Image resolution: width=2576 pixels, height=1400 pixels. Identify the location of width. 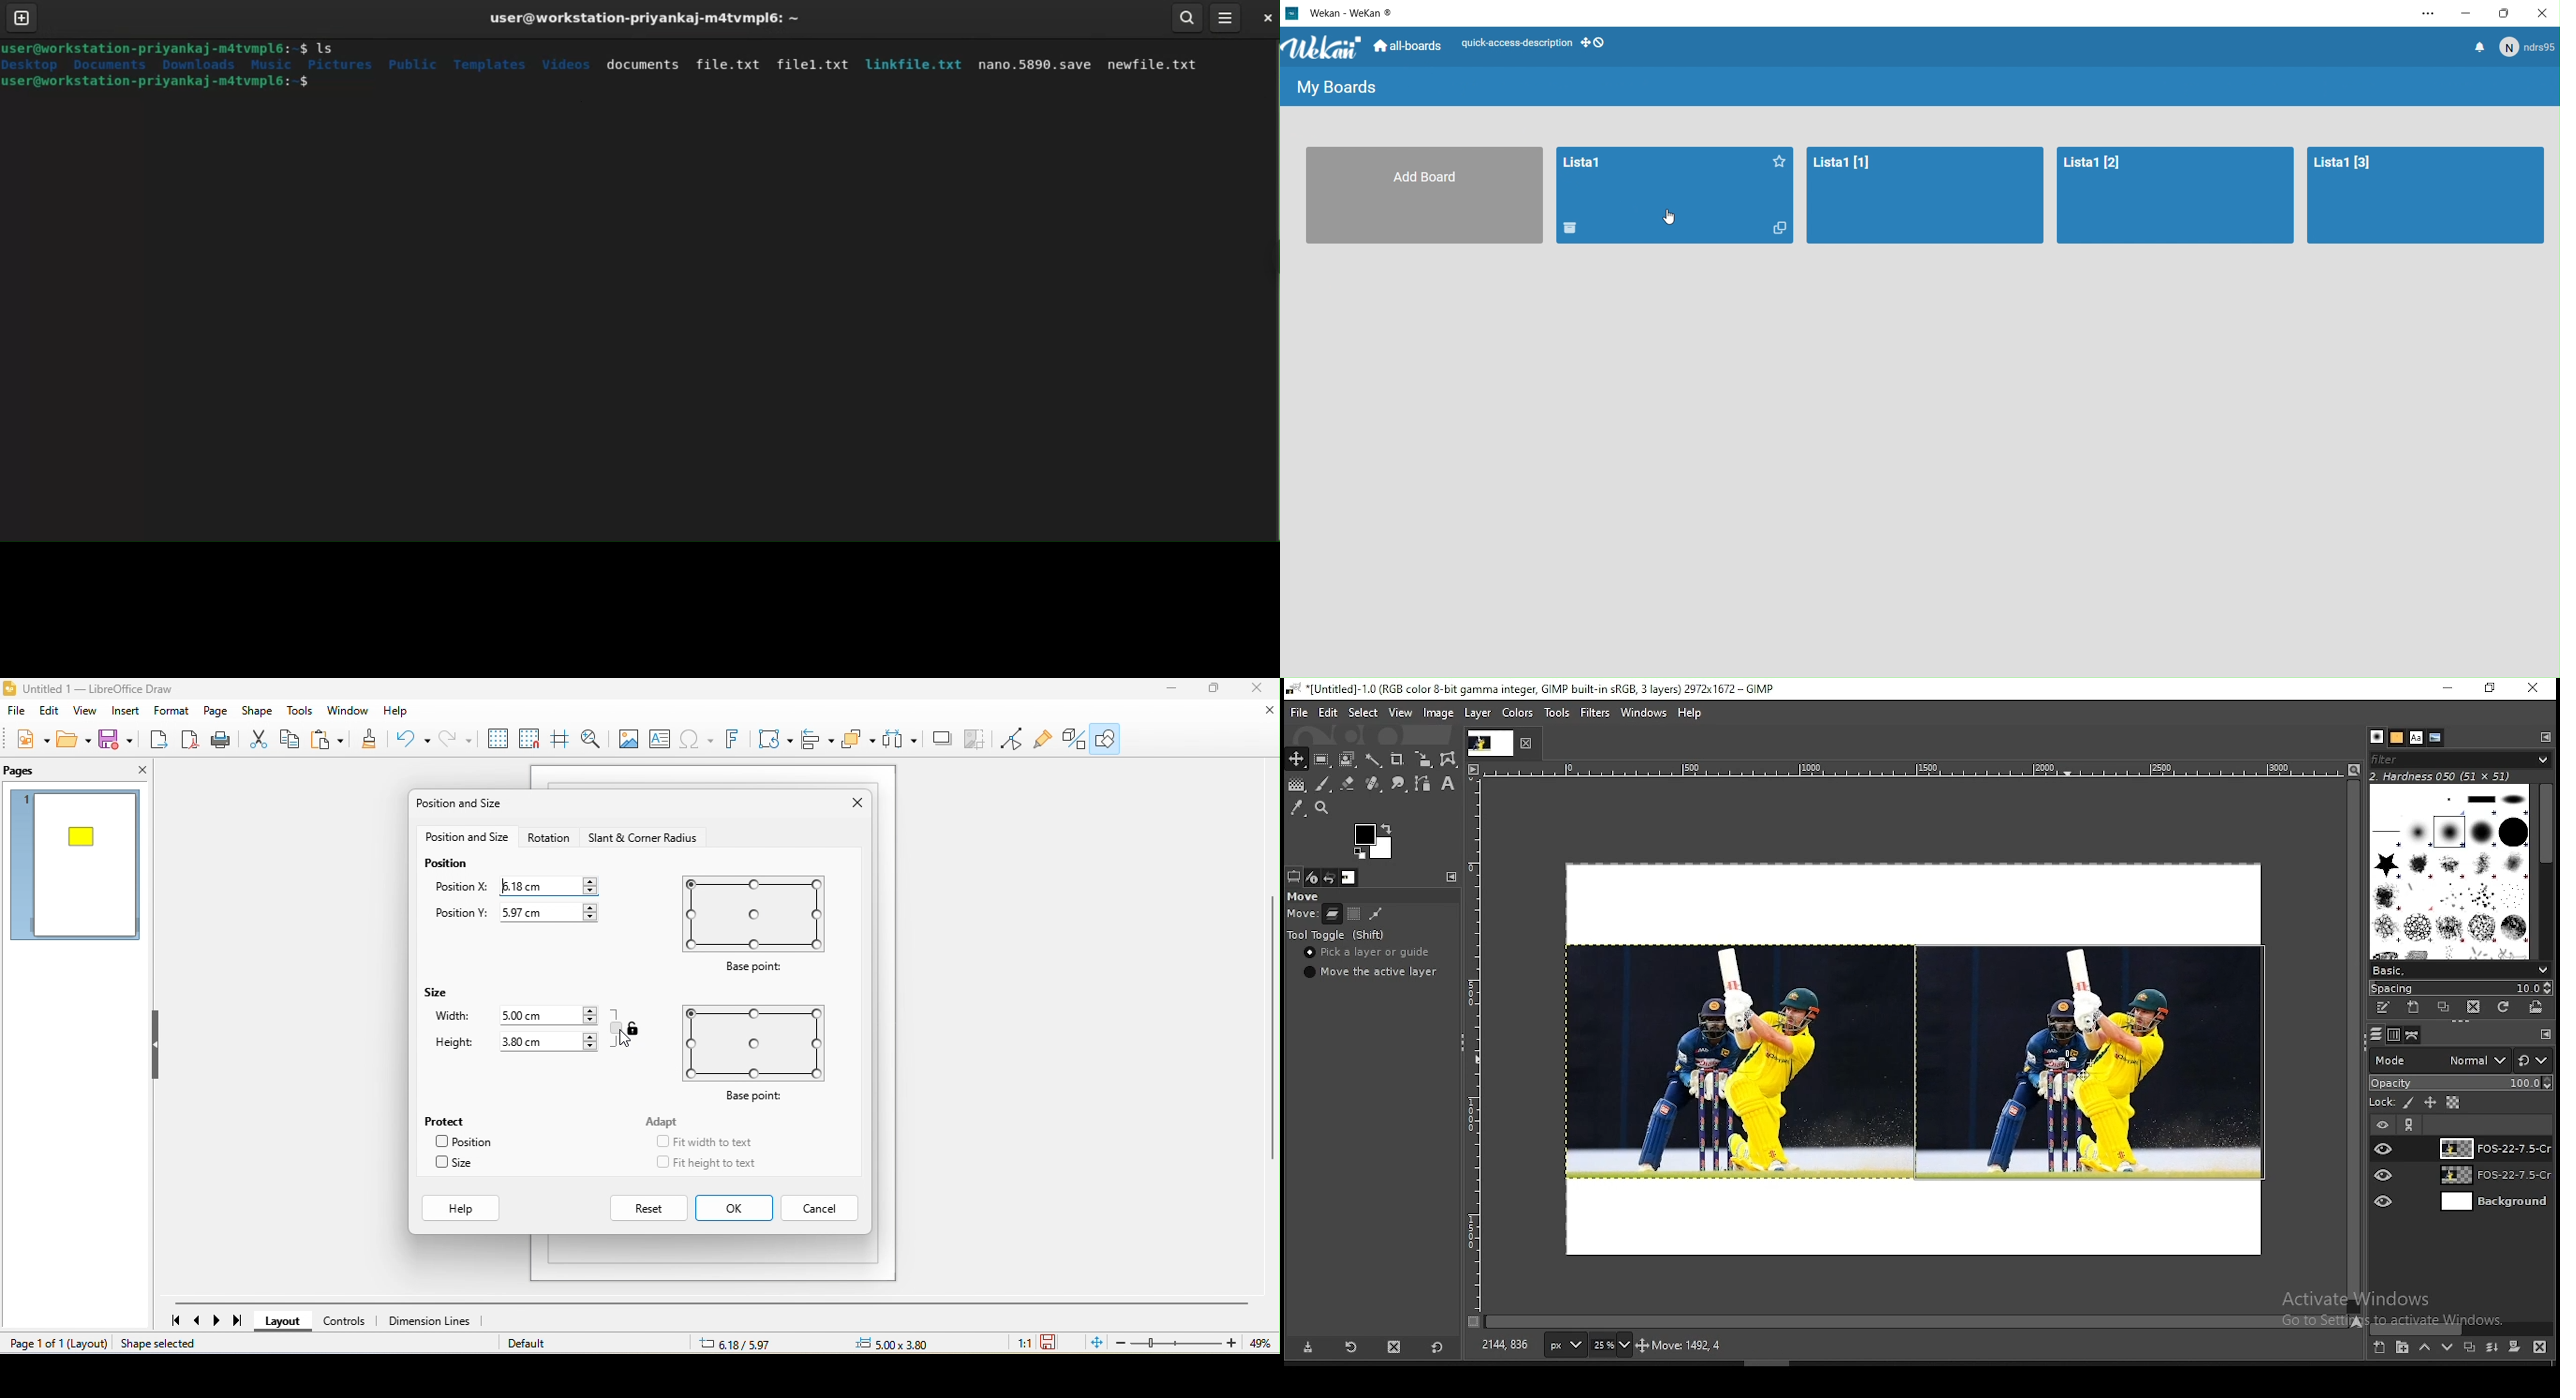
(453, 1018).